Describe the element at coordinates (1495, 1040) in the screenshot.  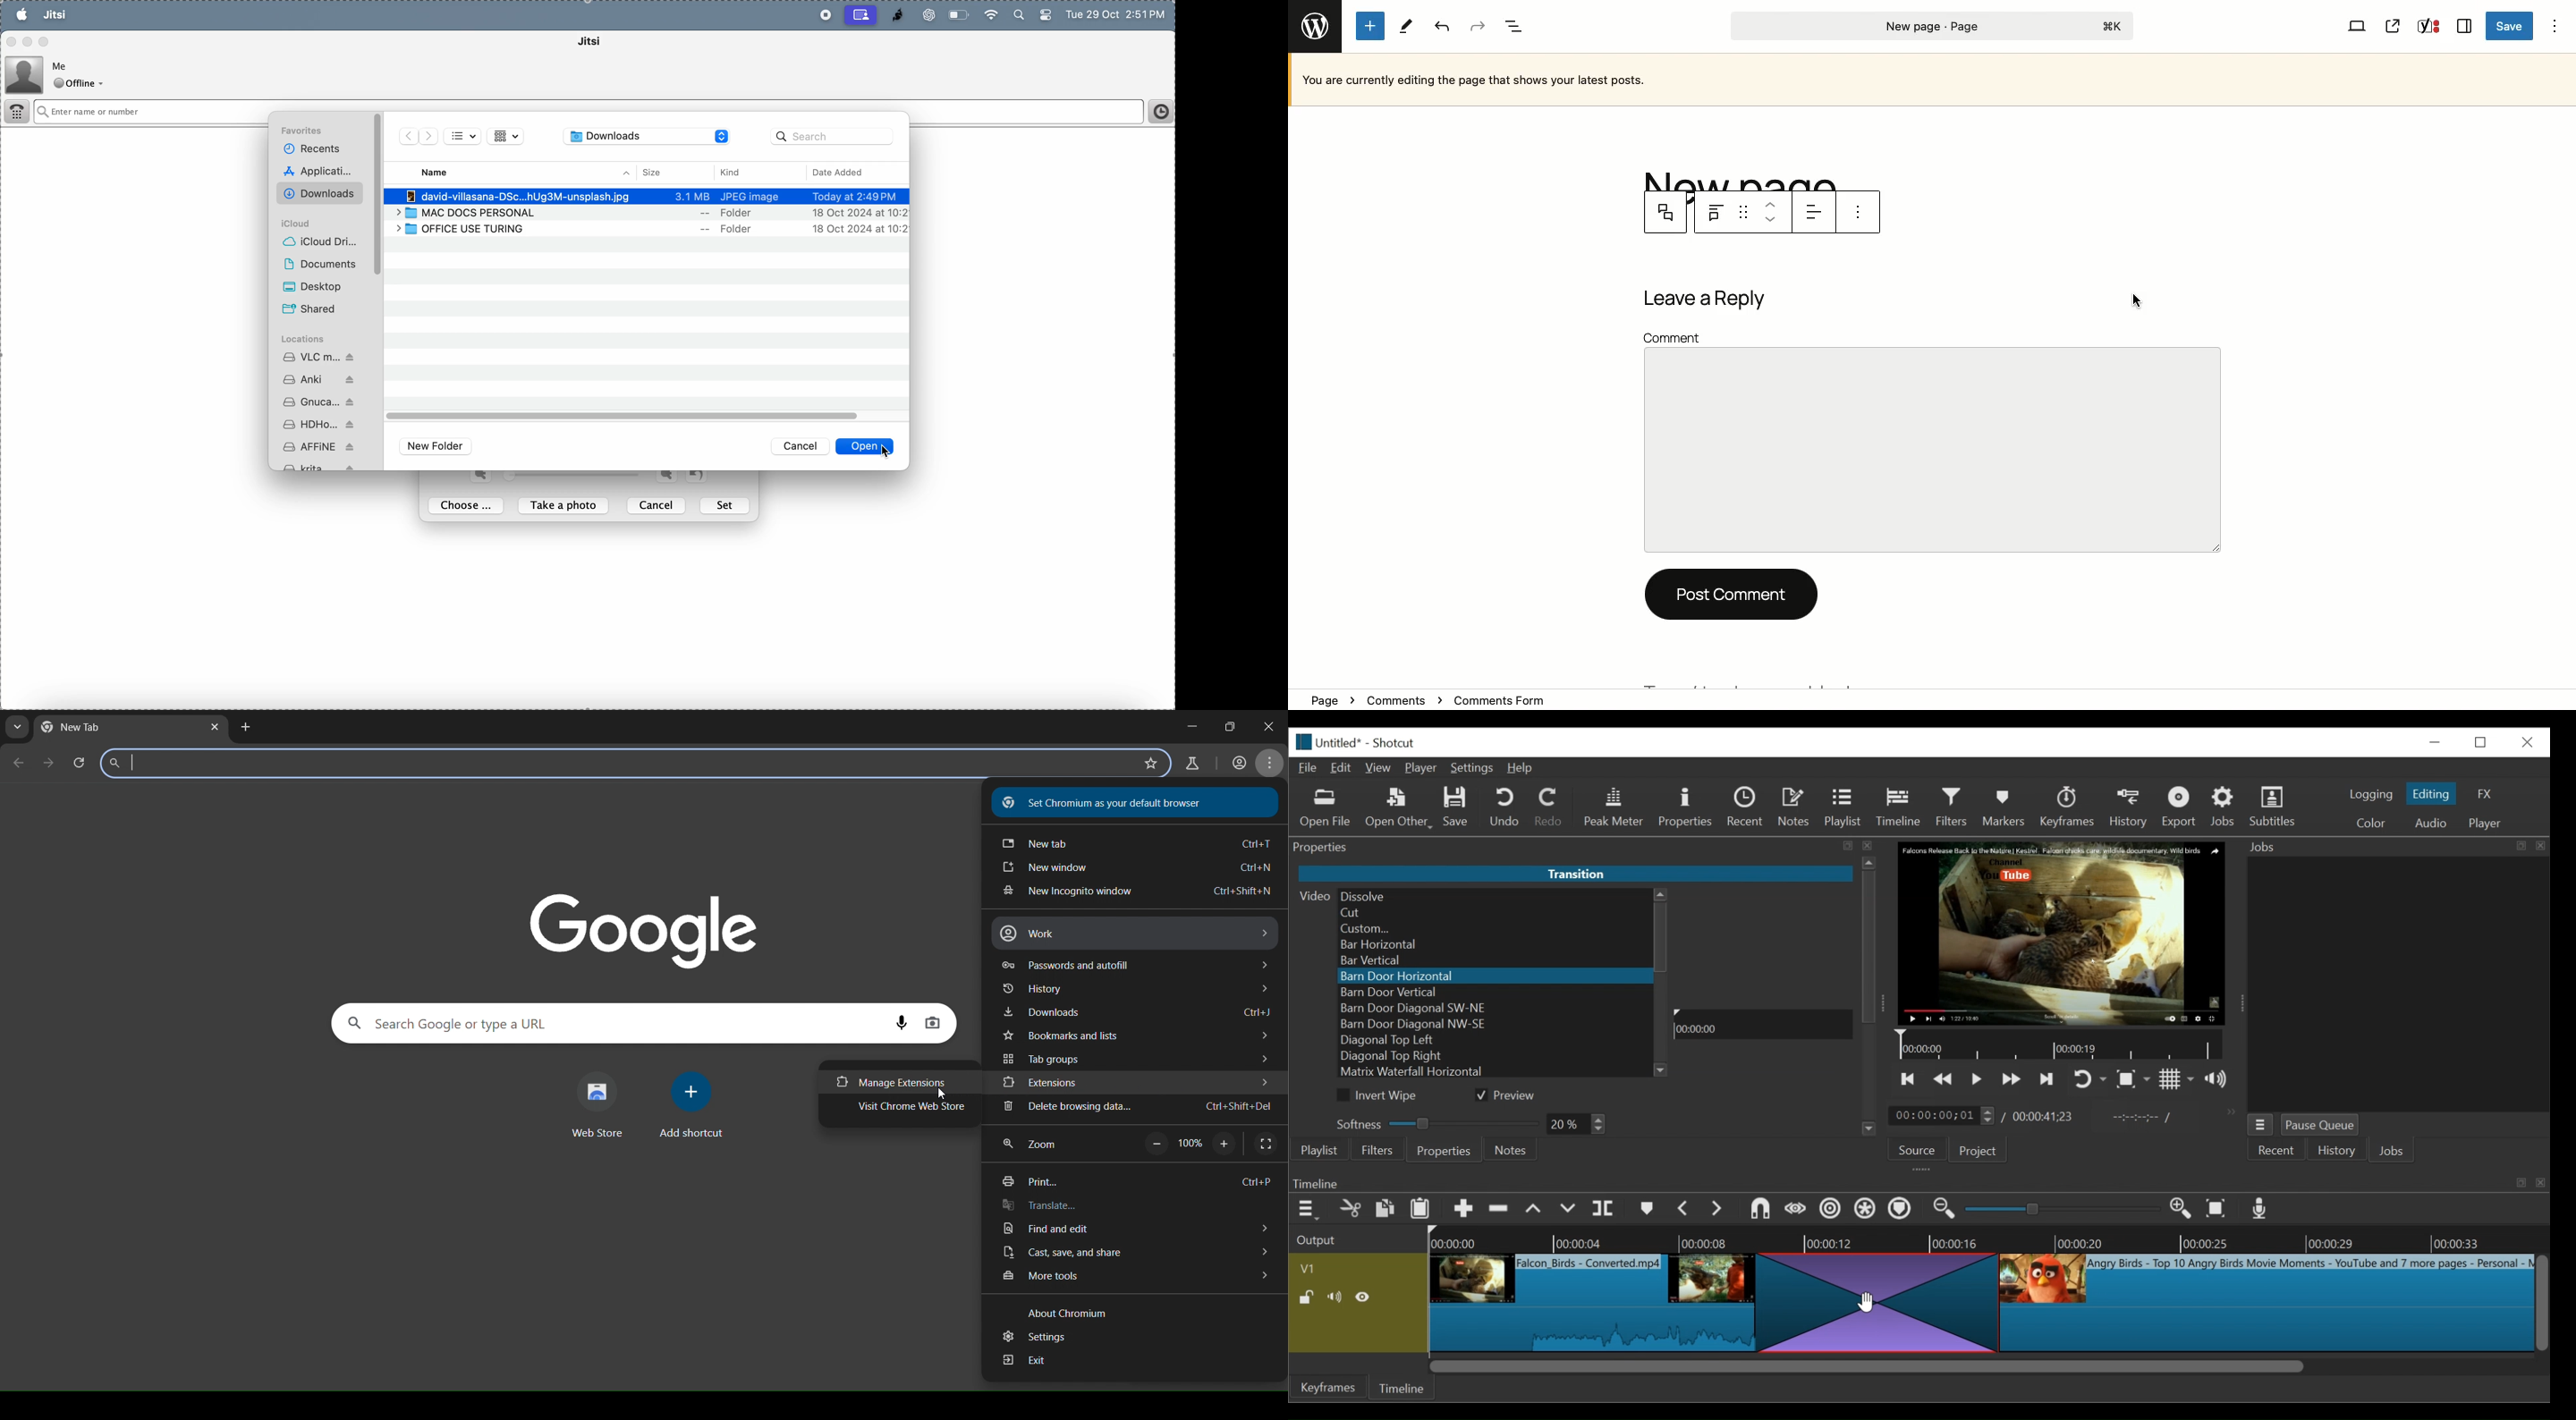
I see `Diagonal Top left` at that location.